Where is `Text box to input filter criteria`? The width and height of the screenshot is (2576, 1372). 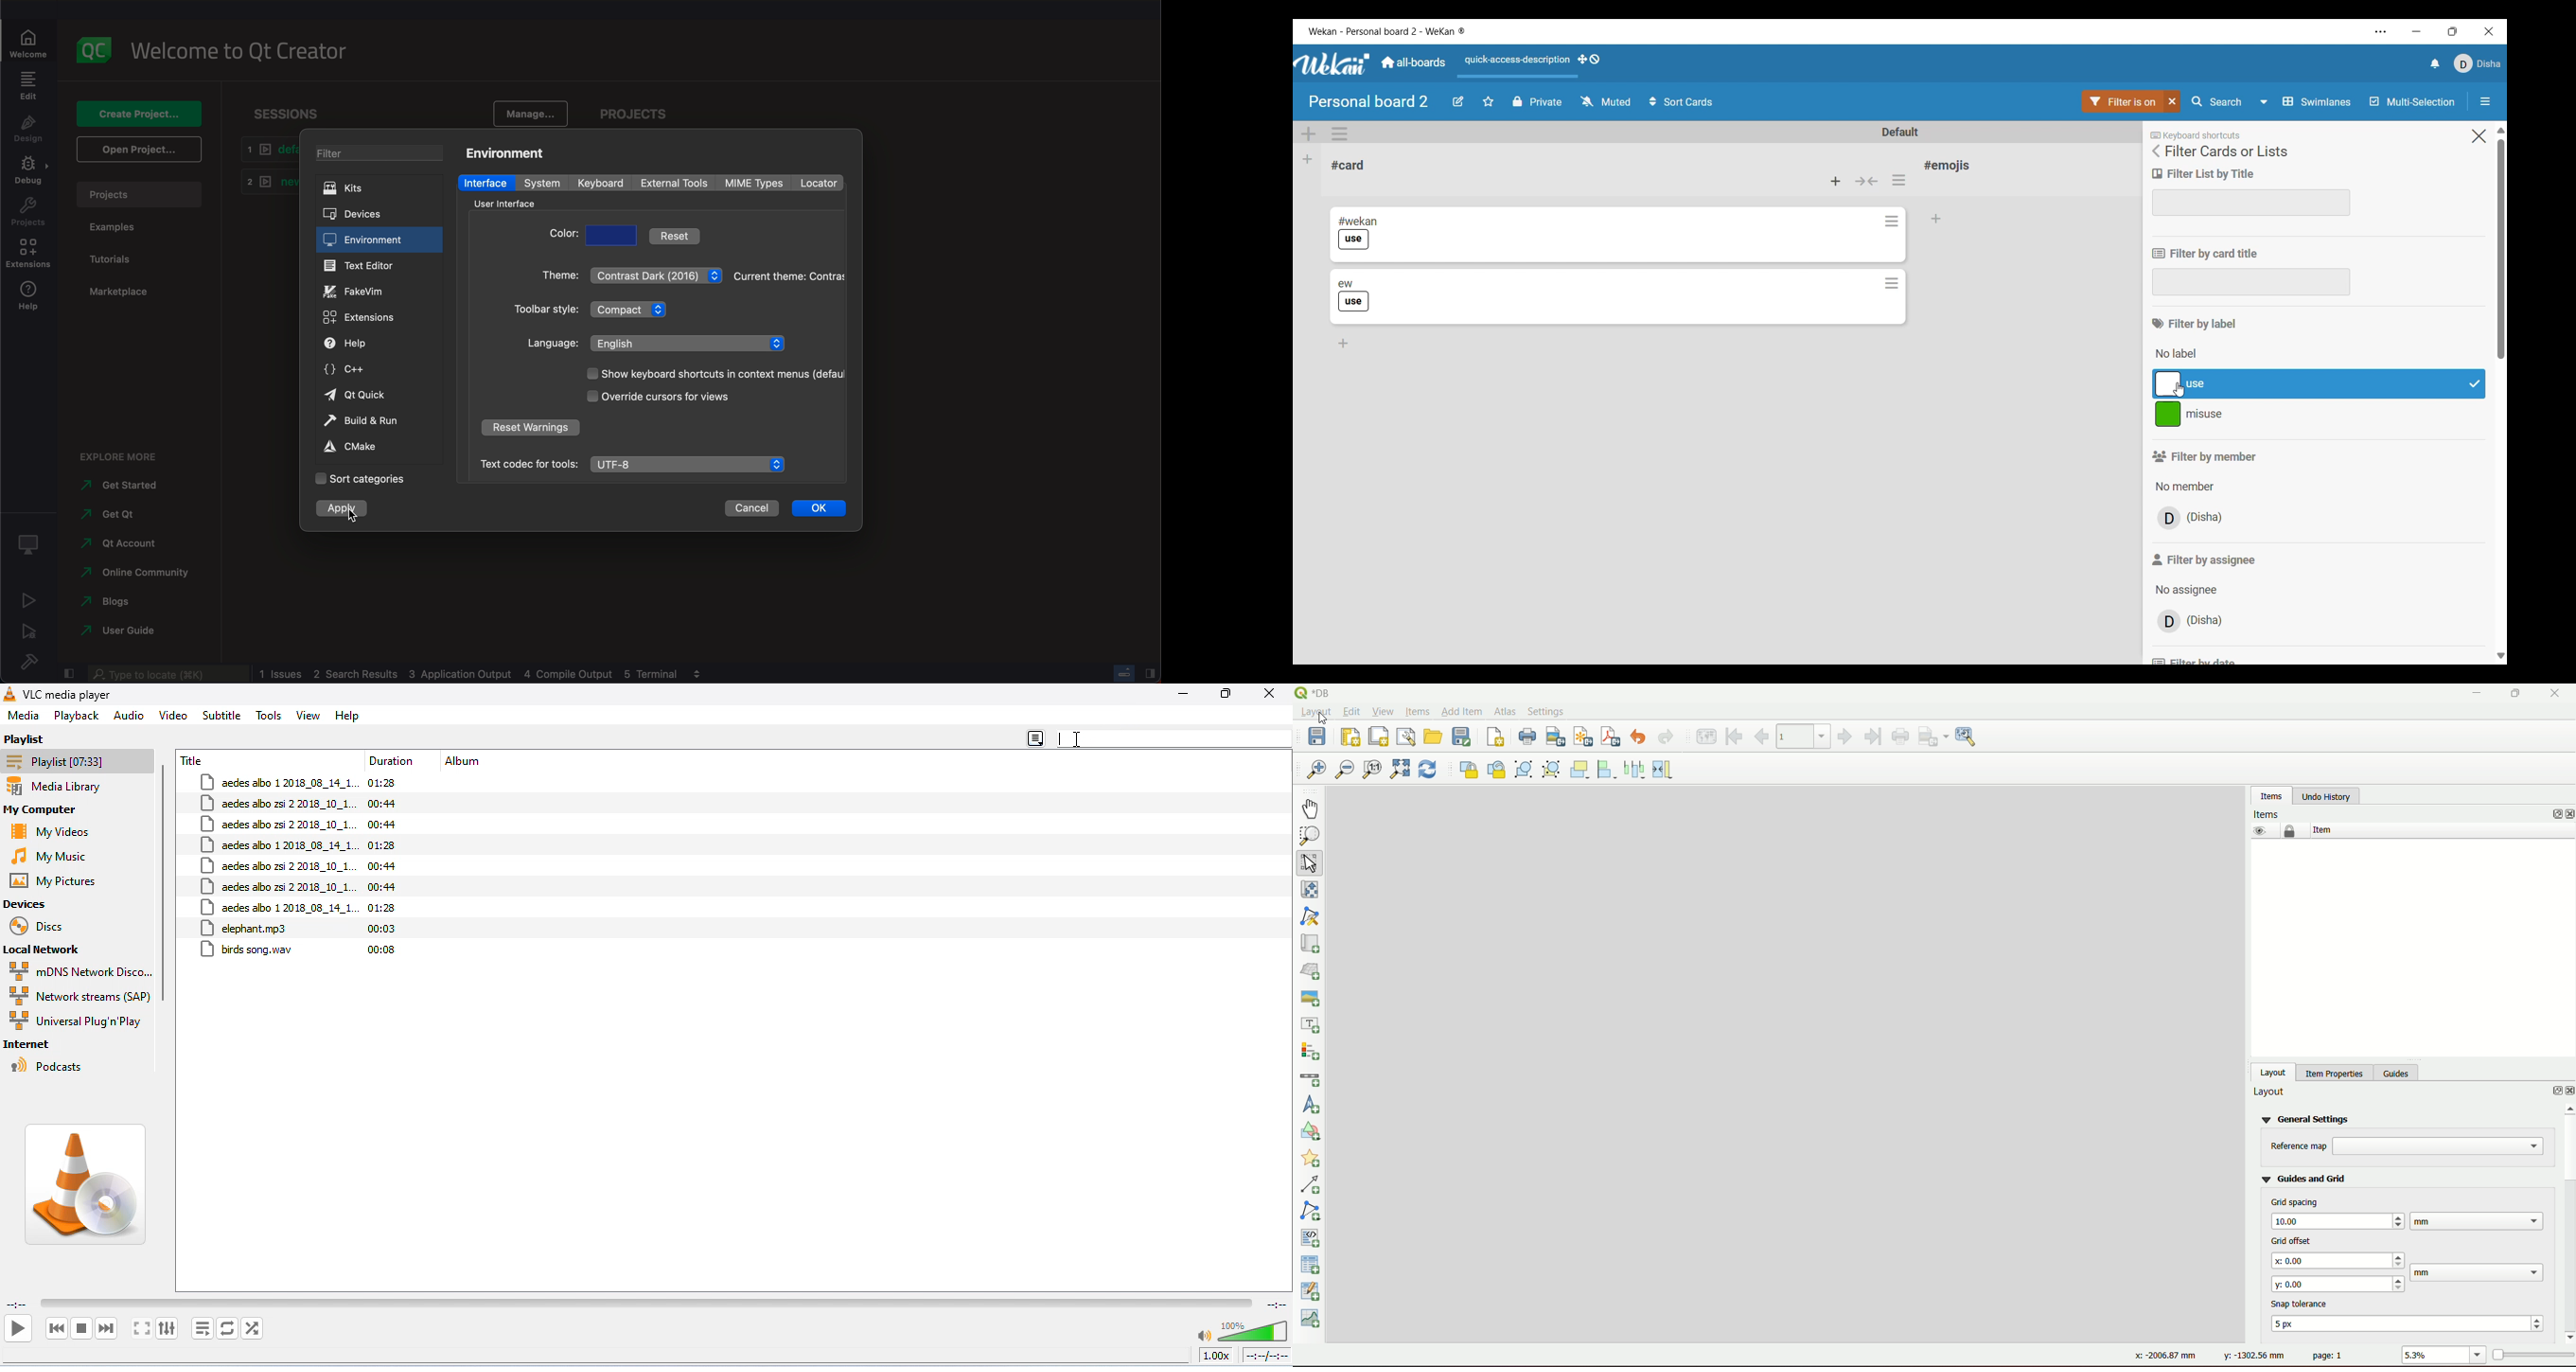
Text box to input filter criteria is located at coordinates (2251, 282).